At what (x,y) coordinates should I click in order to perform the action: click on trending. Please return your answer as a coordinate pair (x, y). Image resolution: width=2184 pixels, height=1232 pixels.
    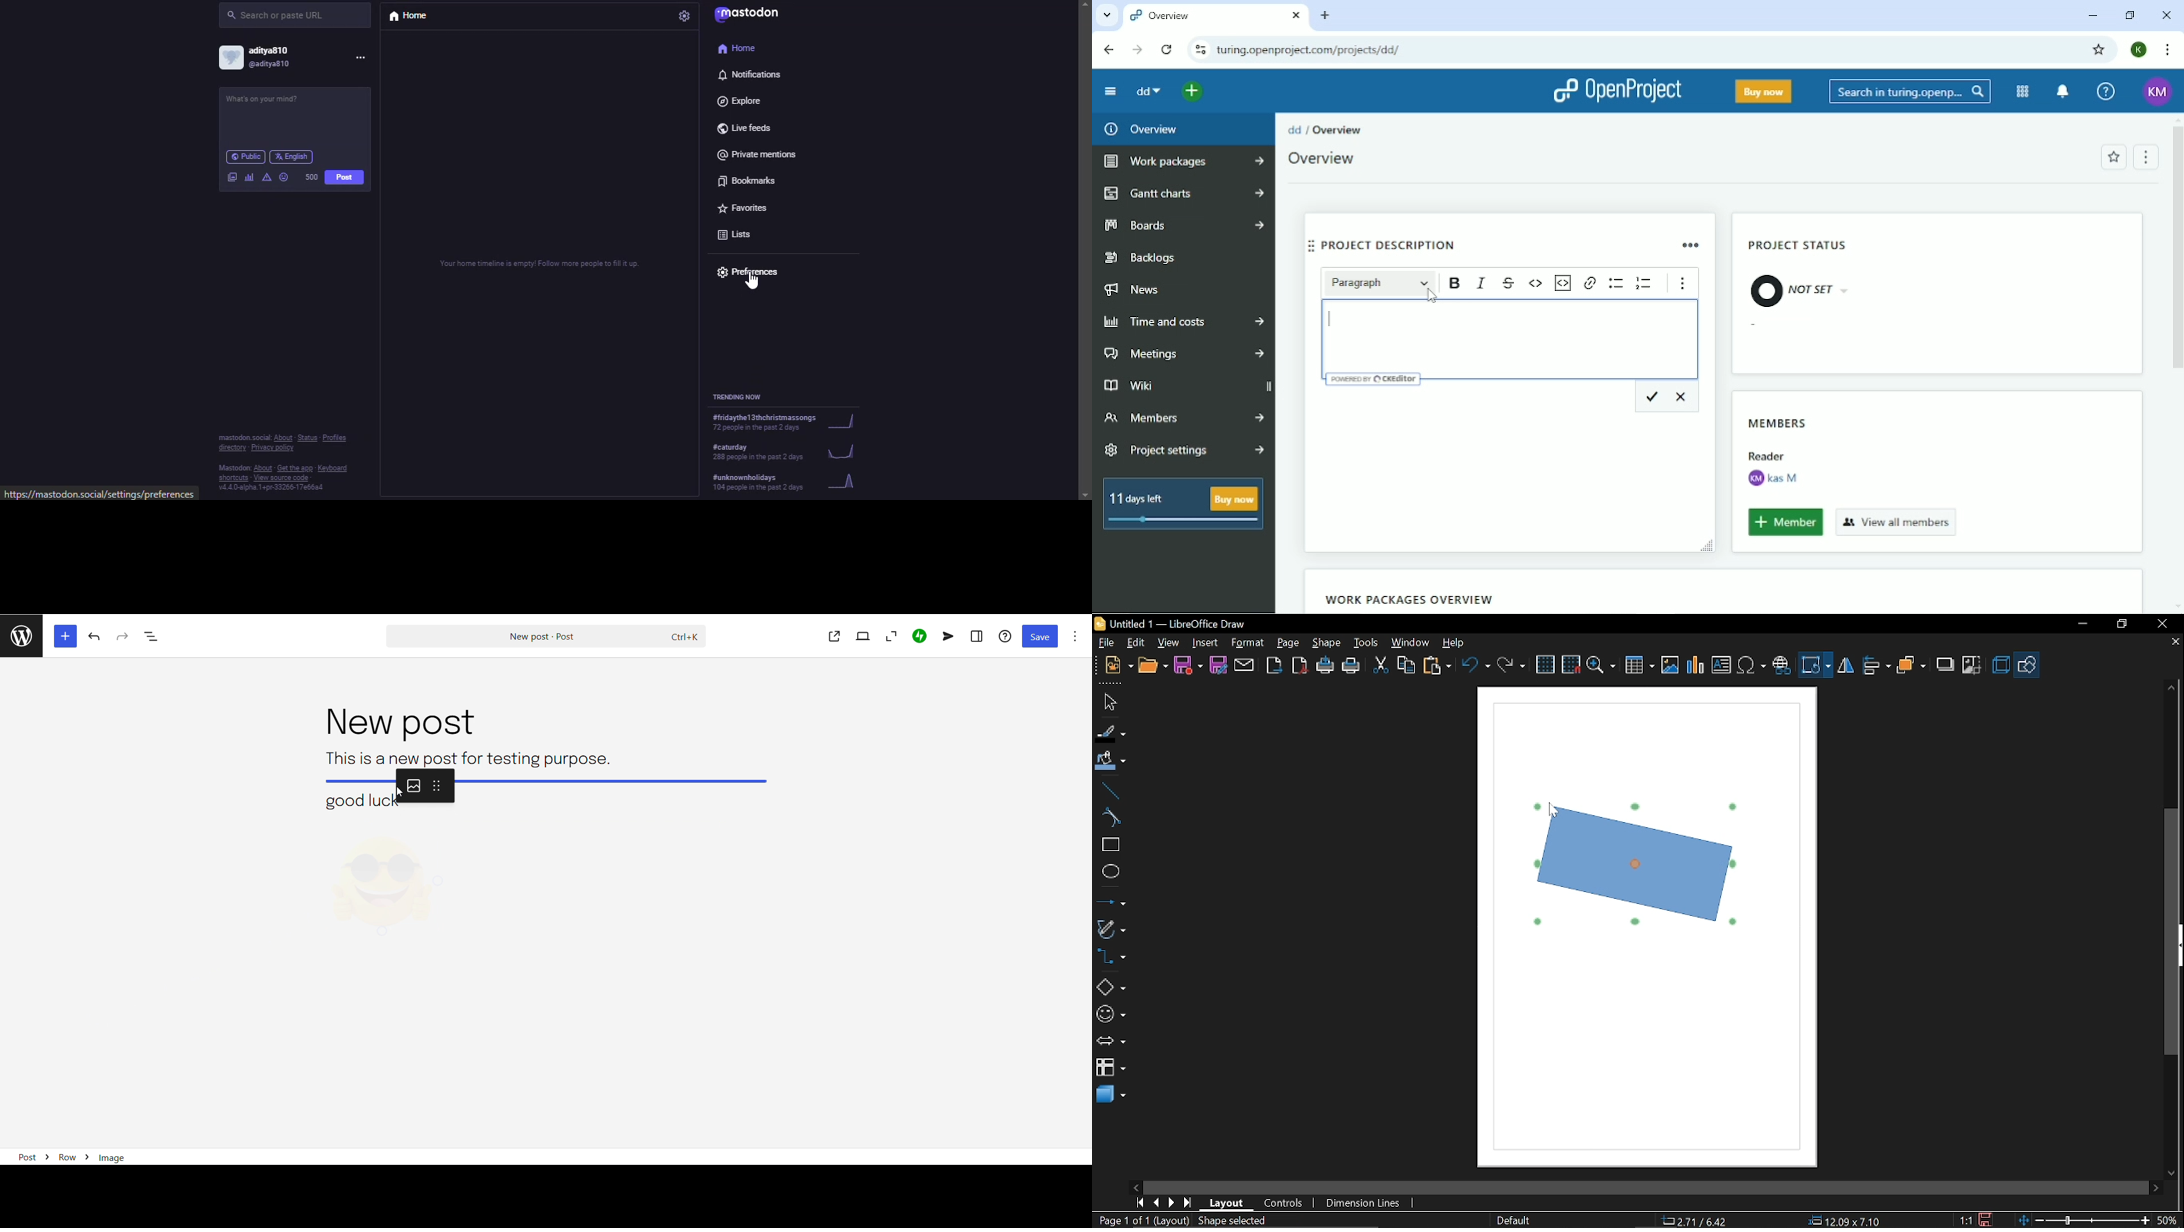
    Looking at the image, I should click on (746, 398).